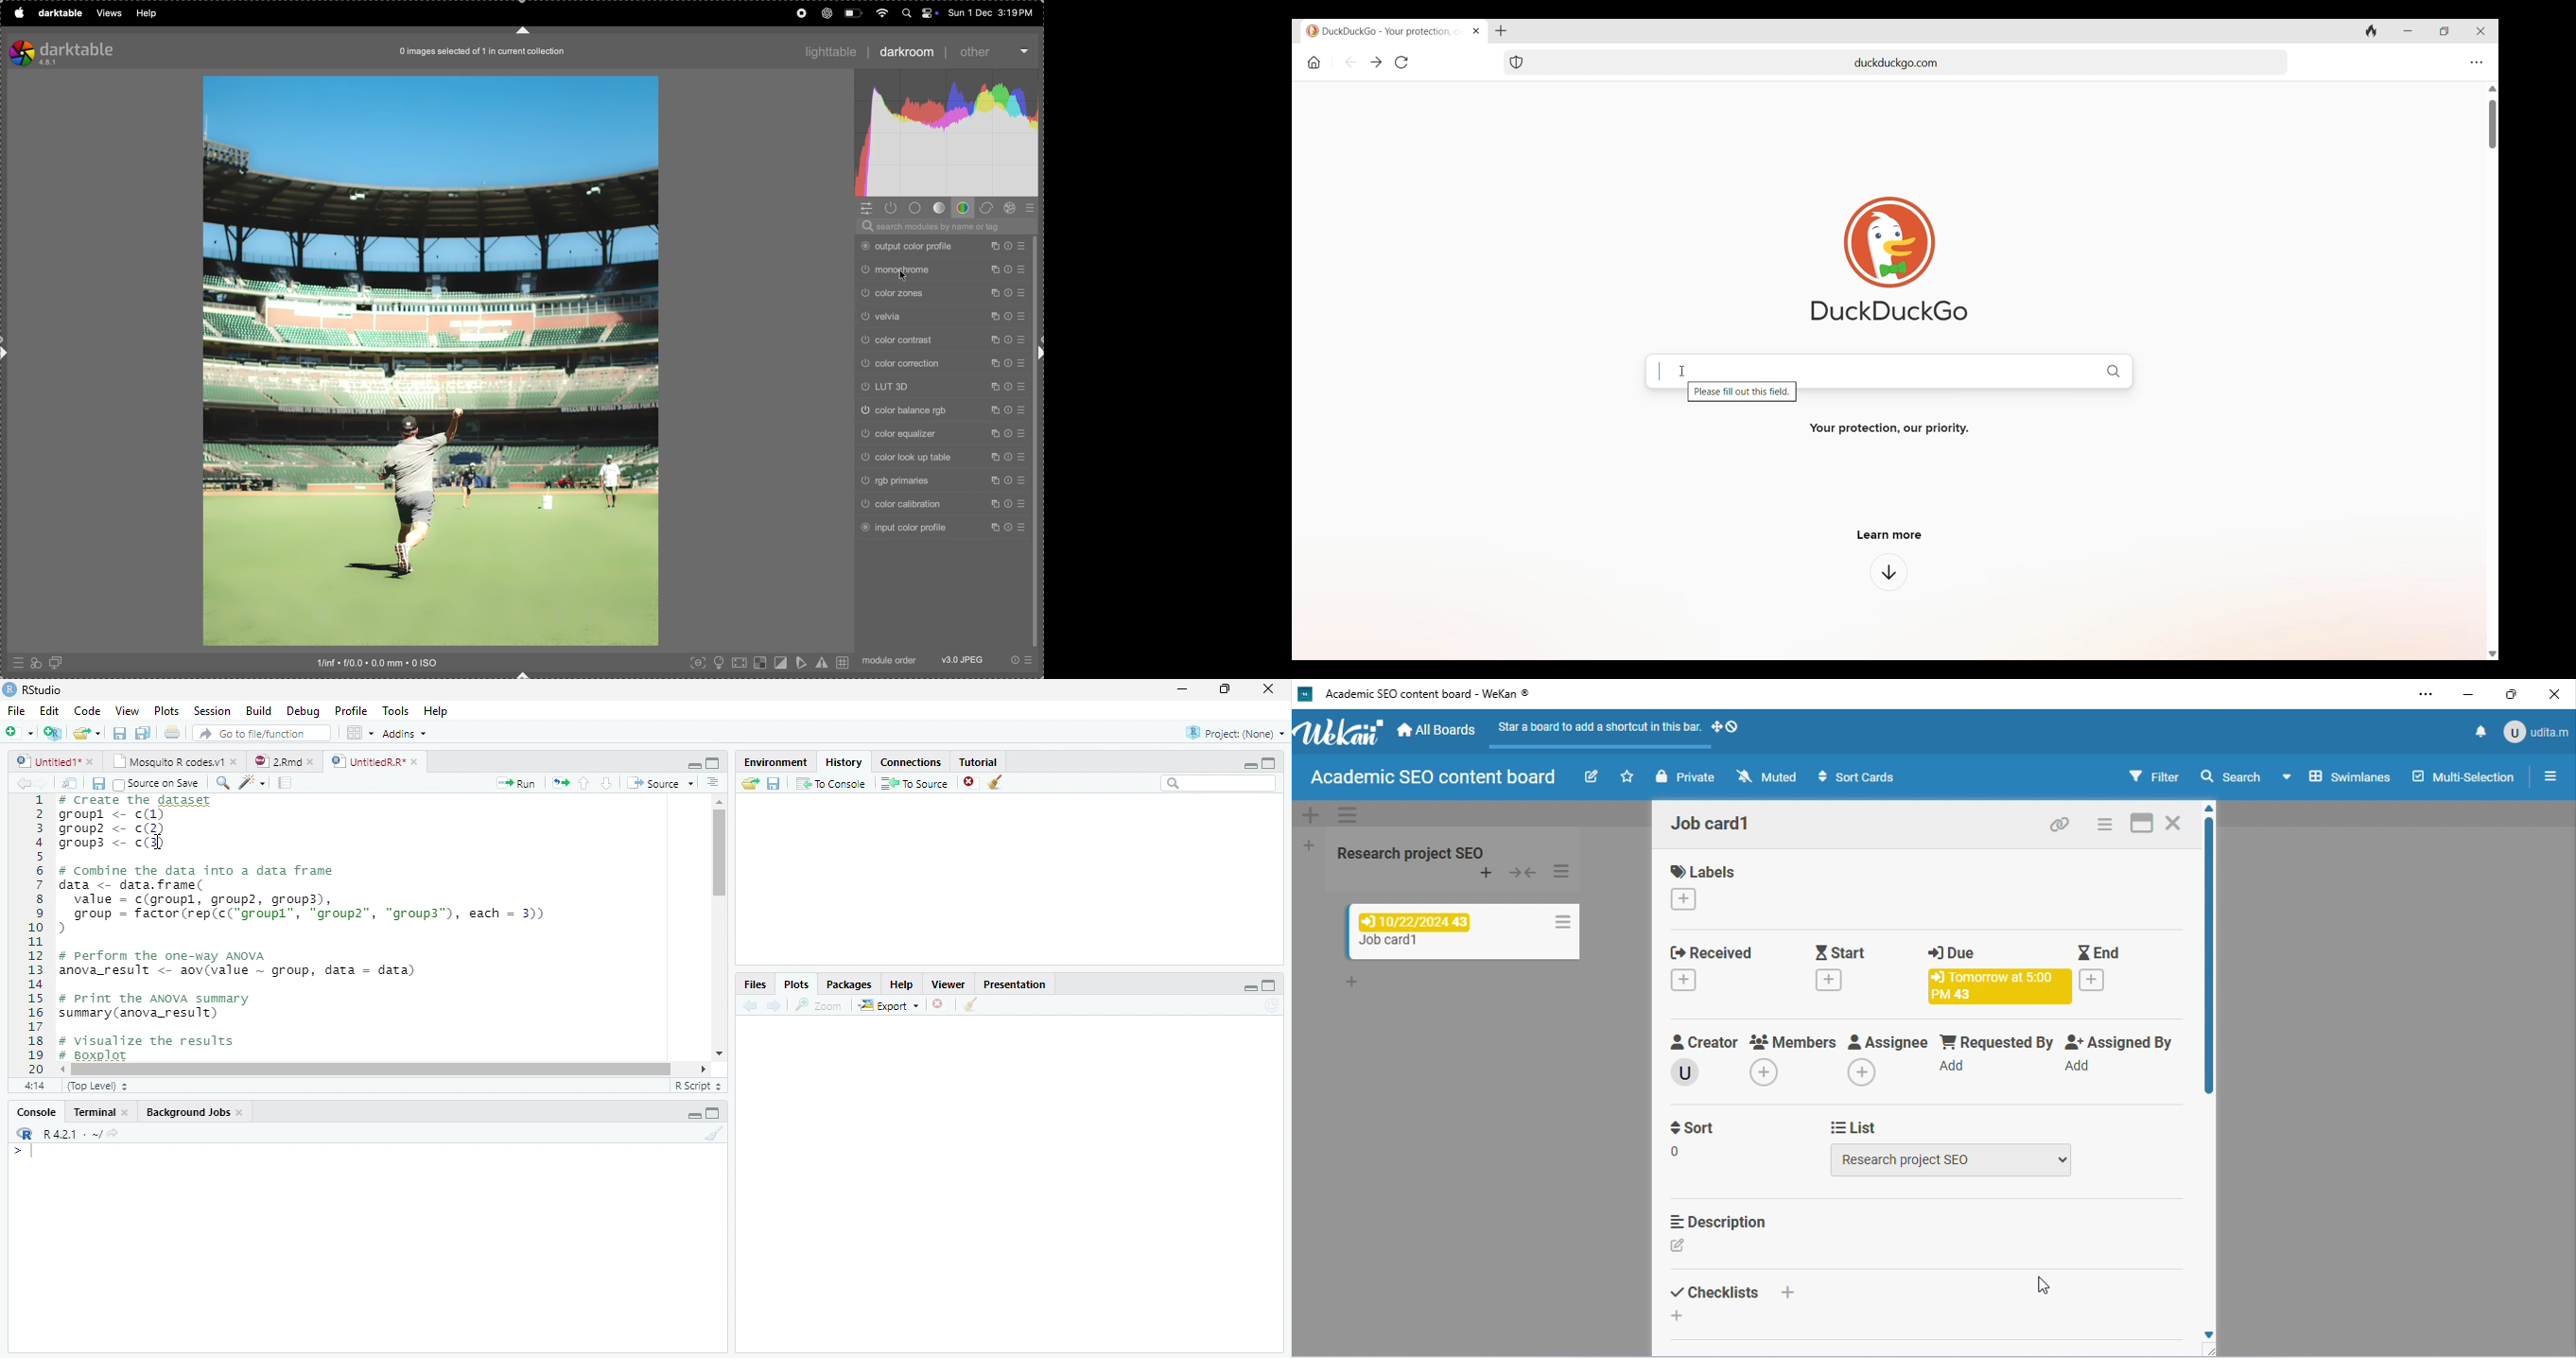 Image resolution: width=2576 pixels, height=1372 pixels. Describe the element at coordinates (1764, 1072) in the screenshot. I see `add members` at that location.